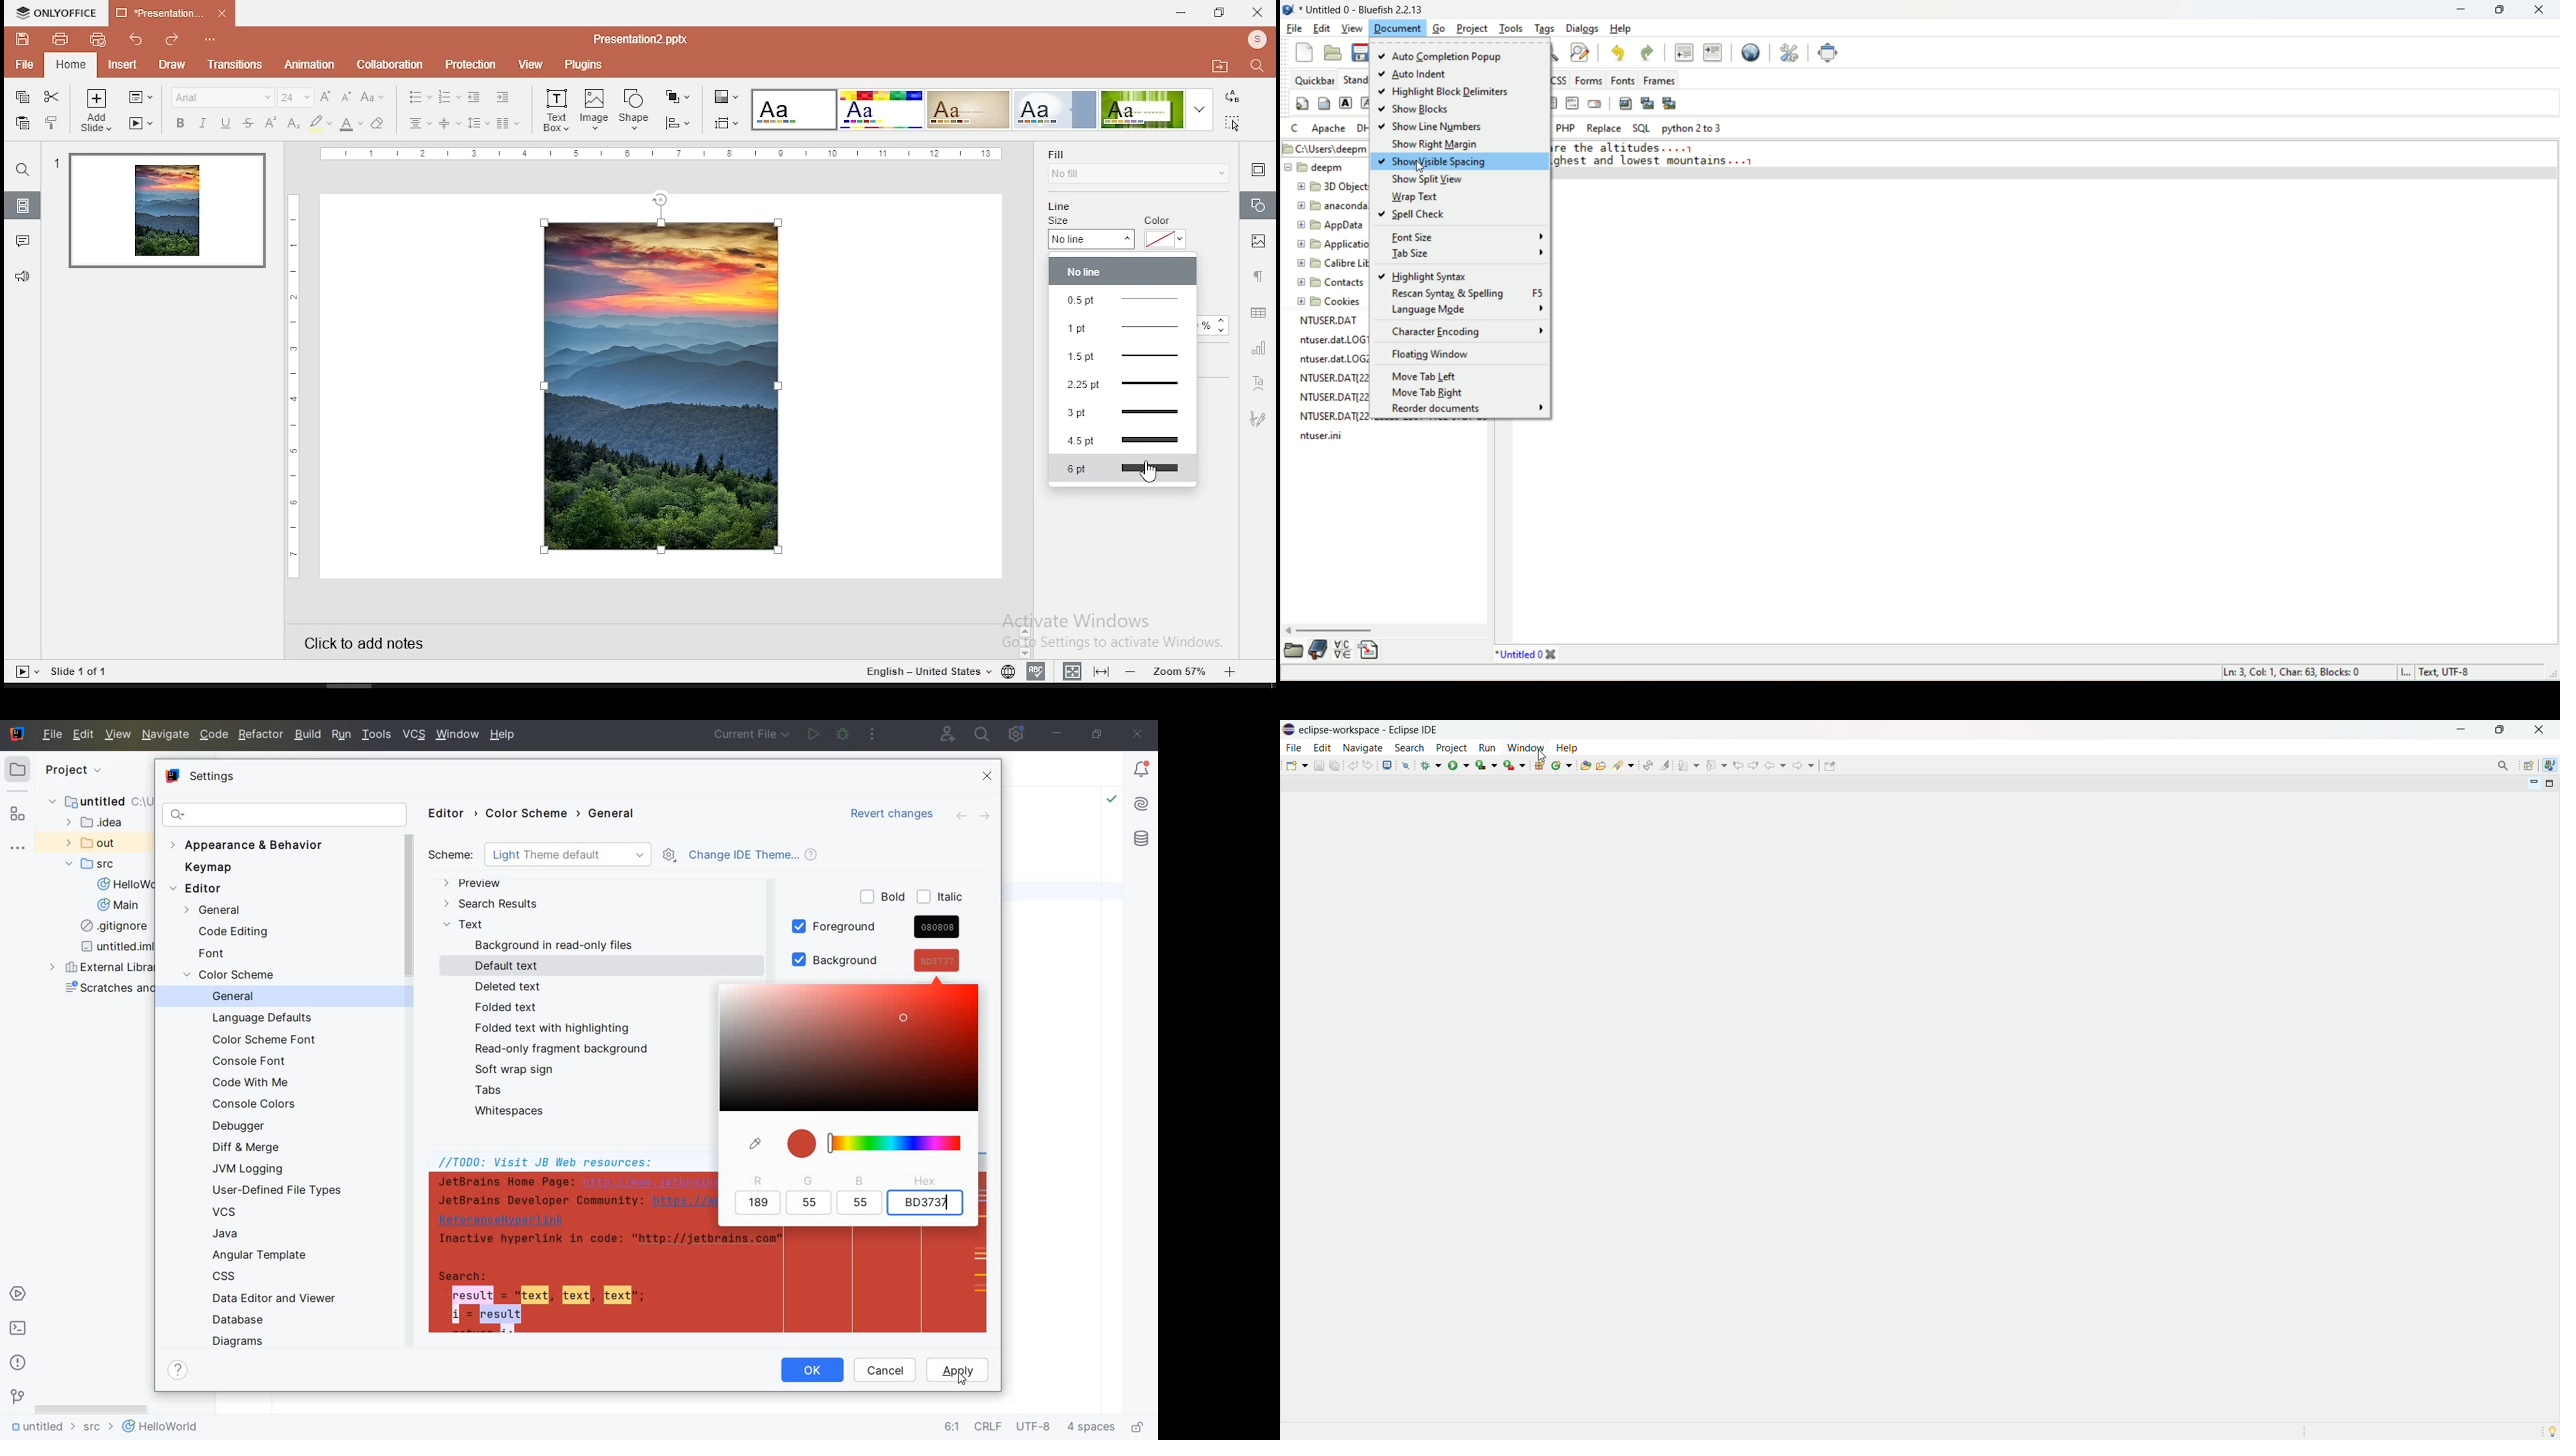 The width and height of the screenshot is (2576, 1456). What do you see at coordinates (1123, 272) in the screenshot?
I see `no line` at bounding box center [1123, 272].